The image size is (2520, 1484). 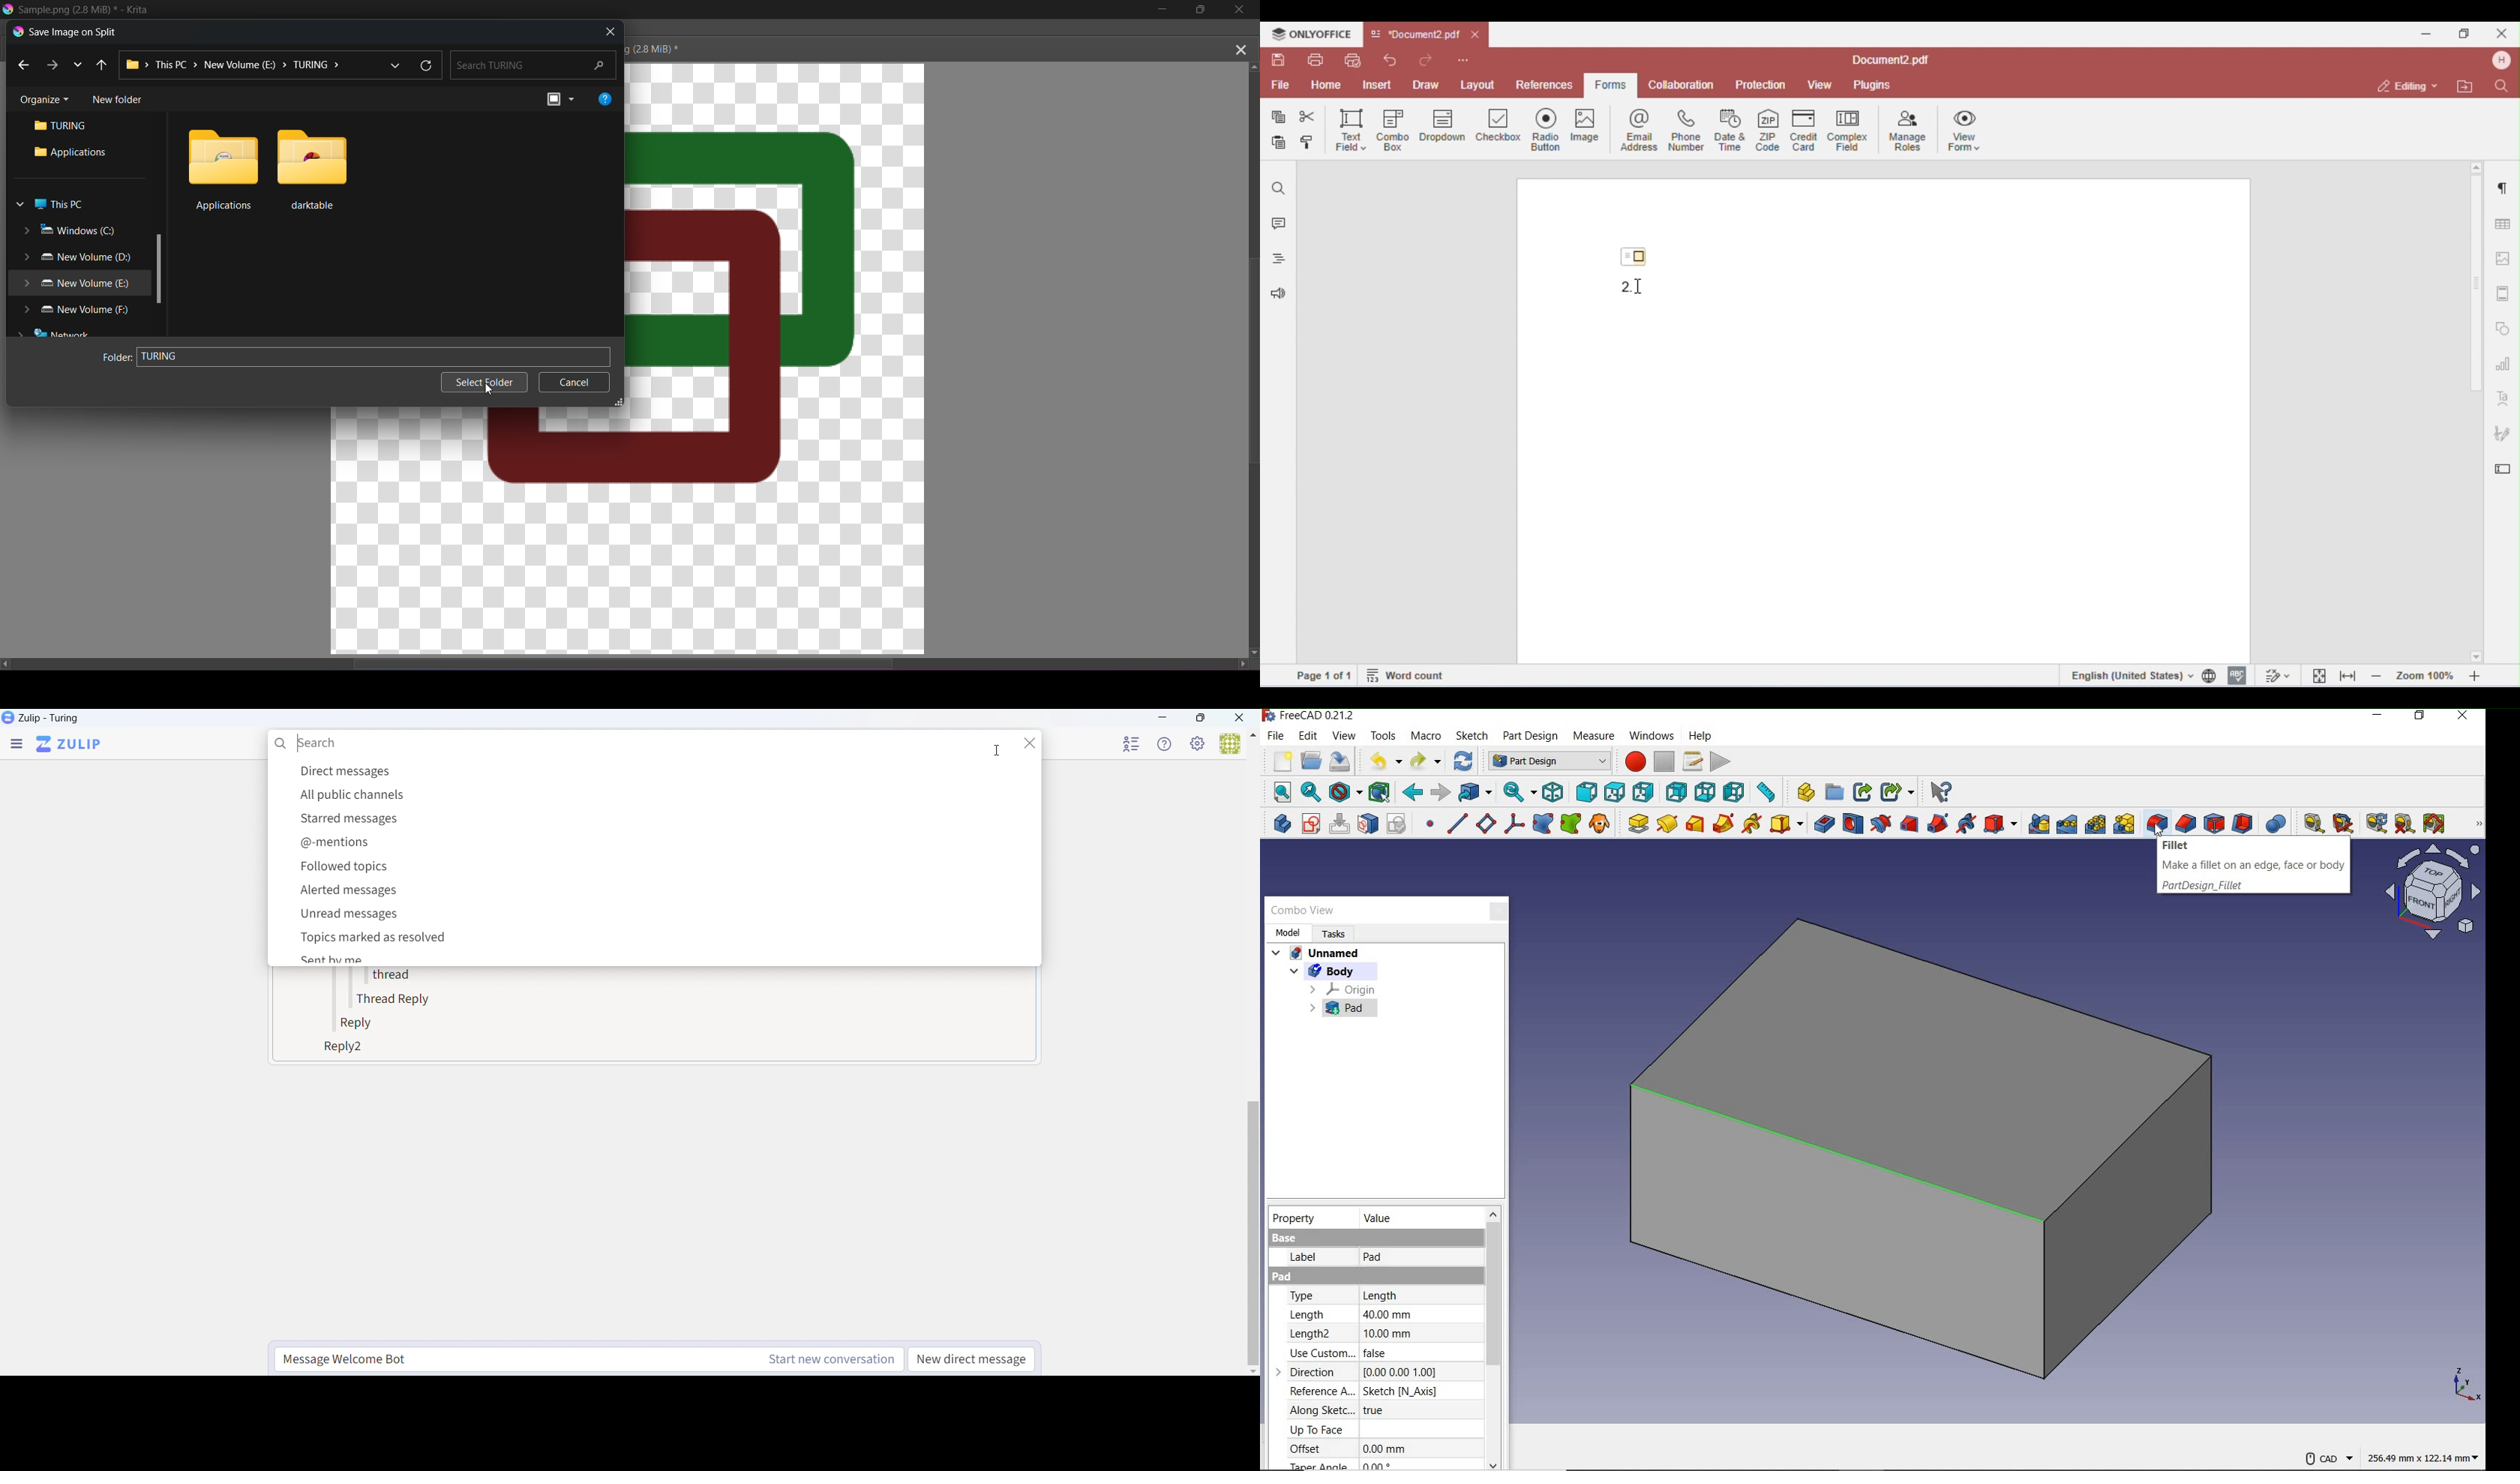 What do you see at coordinates (1313, 1334) in the screenshot?
I see `length2` at bounding box center [1313, 1334].